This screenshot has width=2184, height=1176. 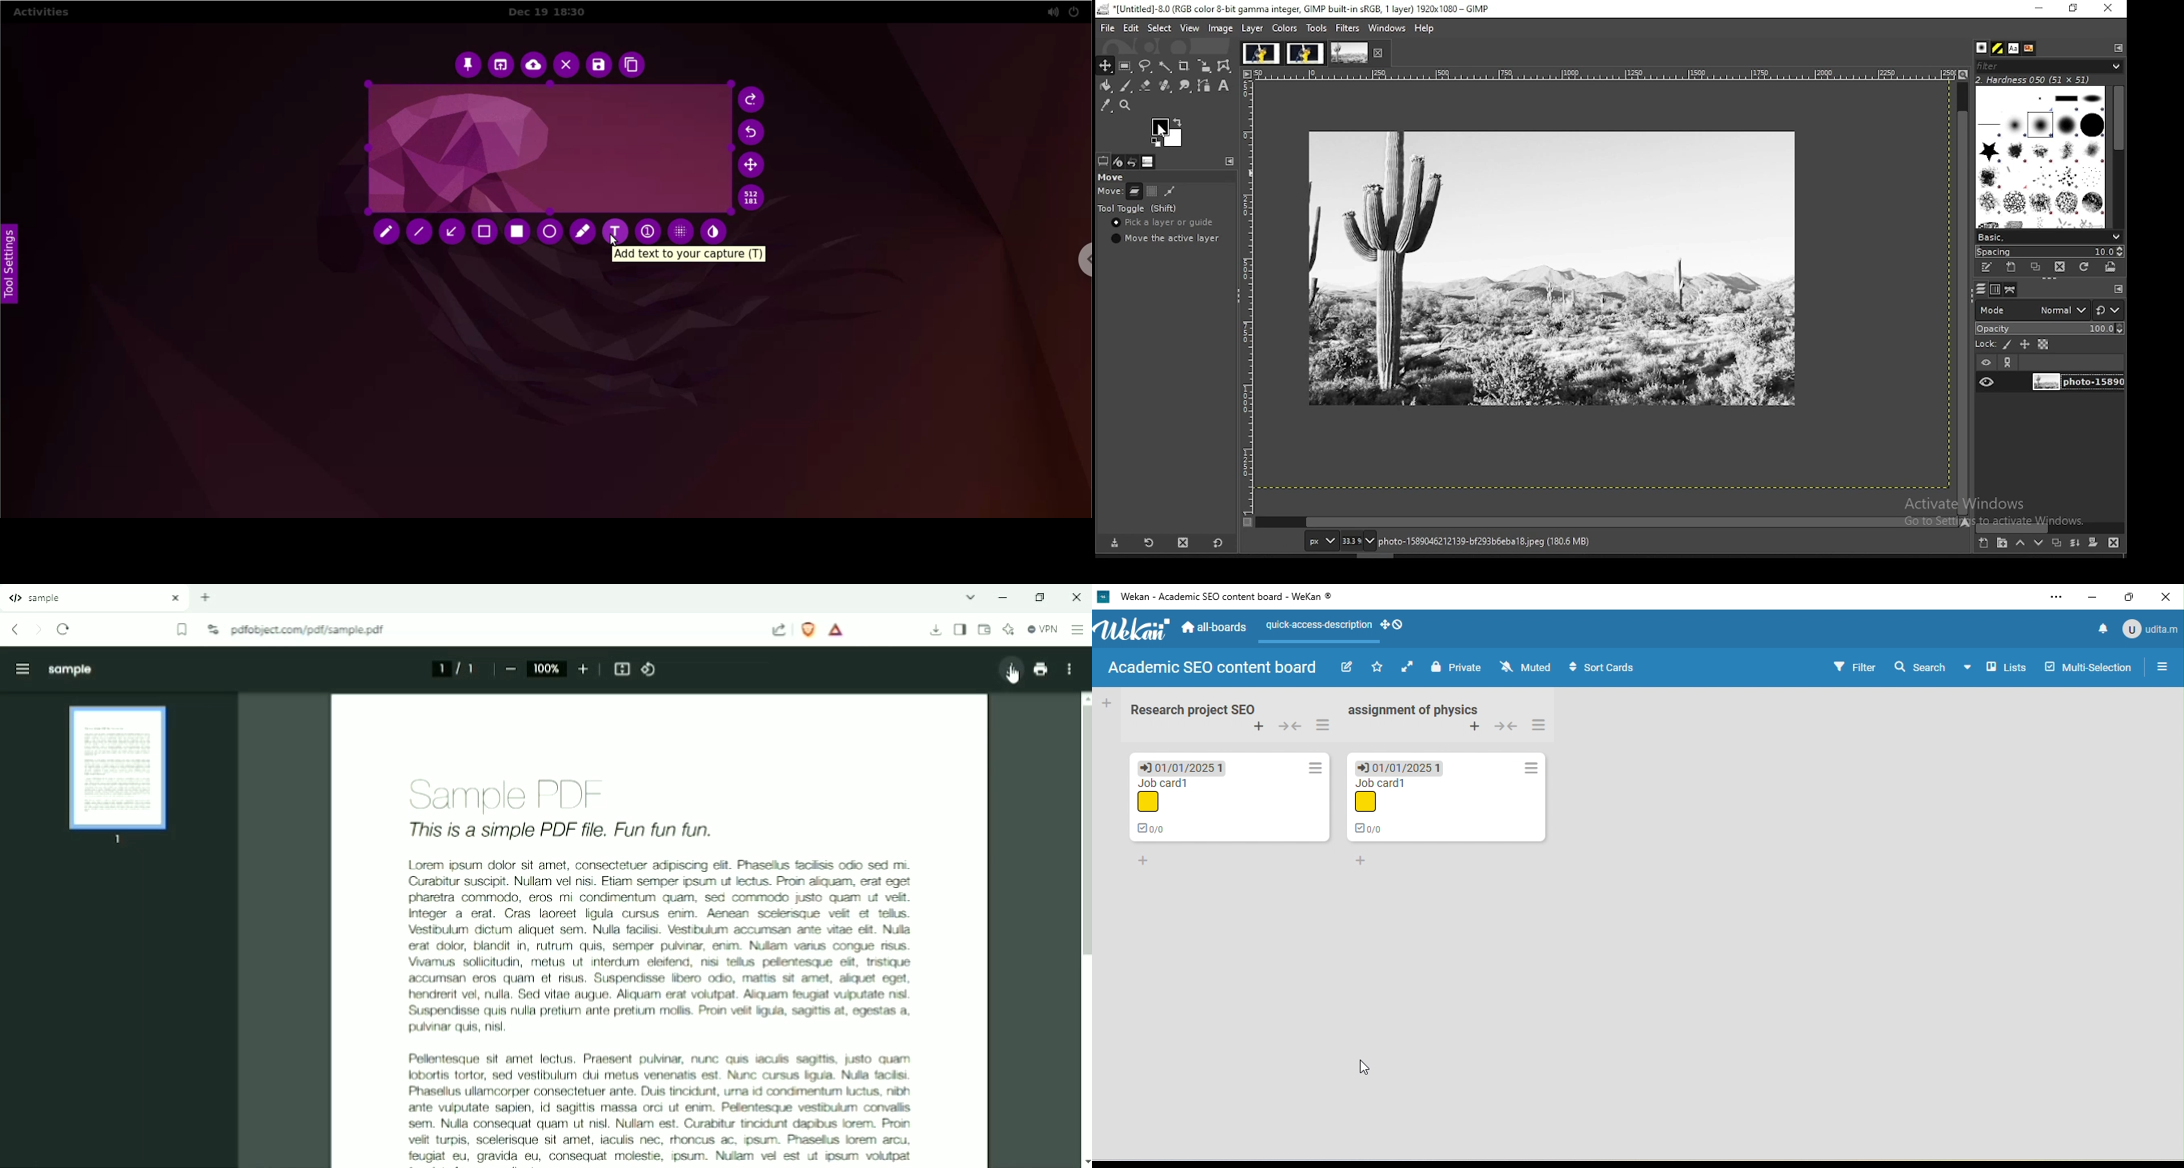 I want to click on move, so click(x=1110, y=177).